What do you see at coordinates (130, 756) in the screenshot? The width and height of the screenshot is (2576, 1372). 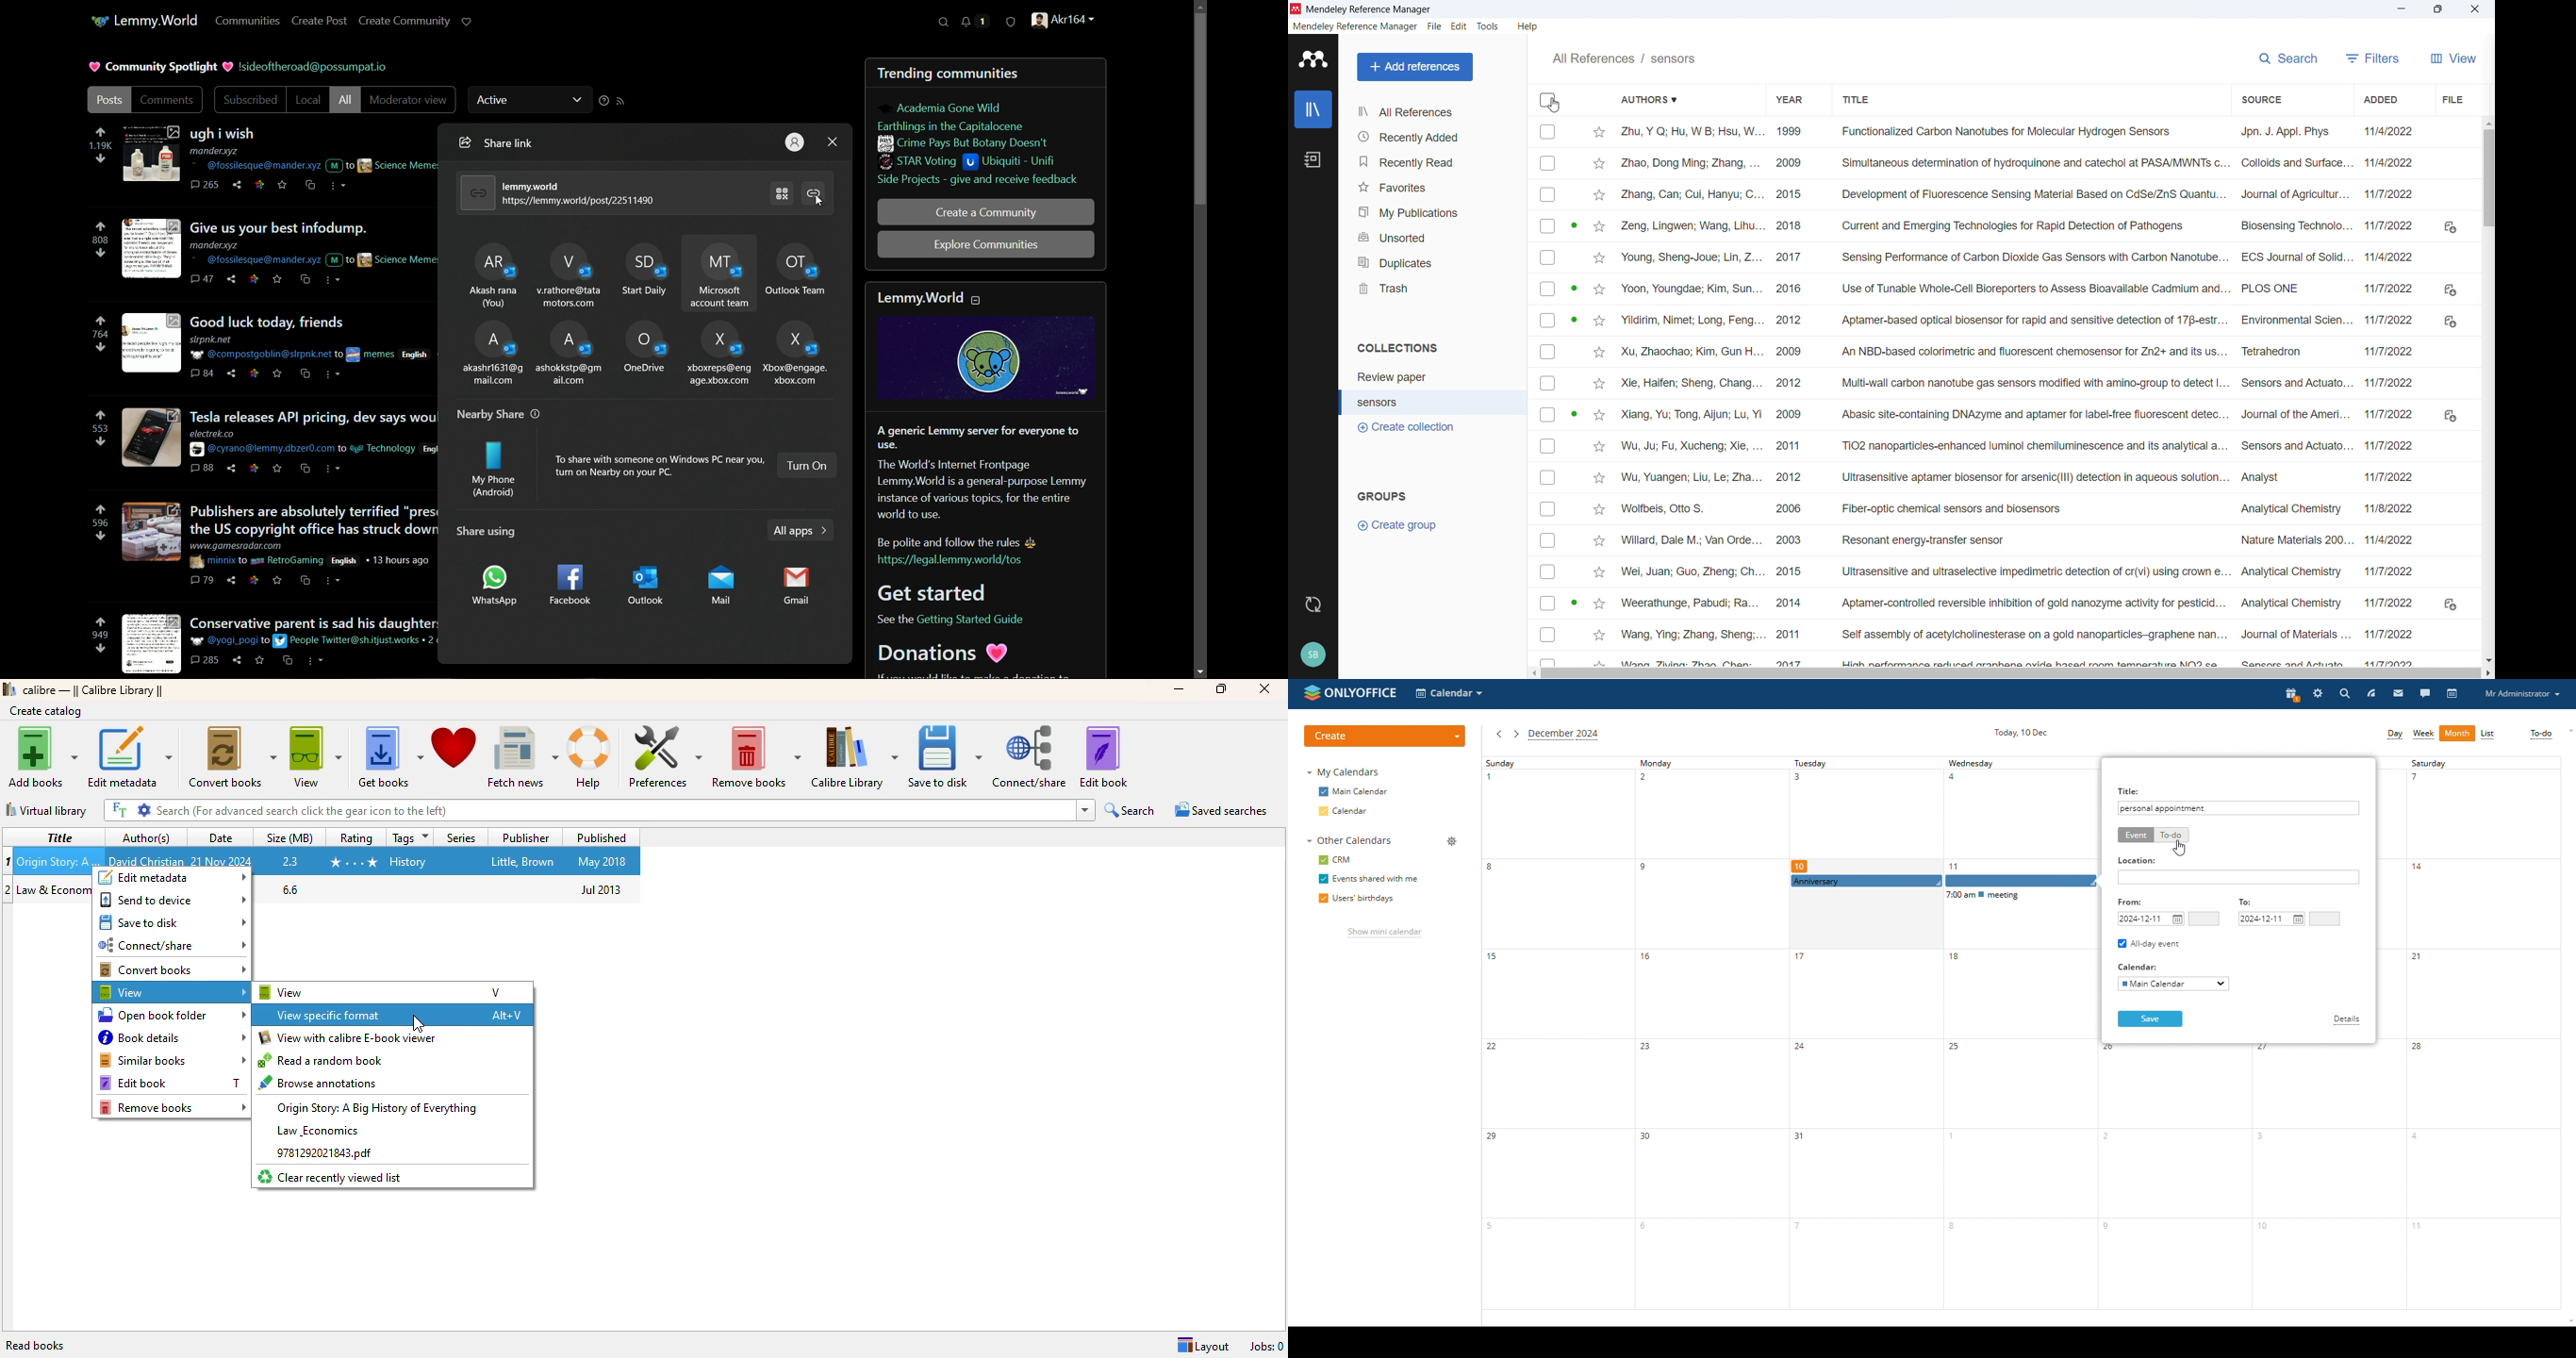 I see `edit metadata` at bounding box center [130, 756].